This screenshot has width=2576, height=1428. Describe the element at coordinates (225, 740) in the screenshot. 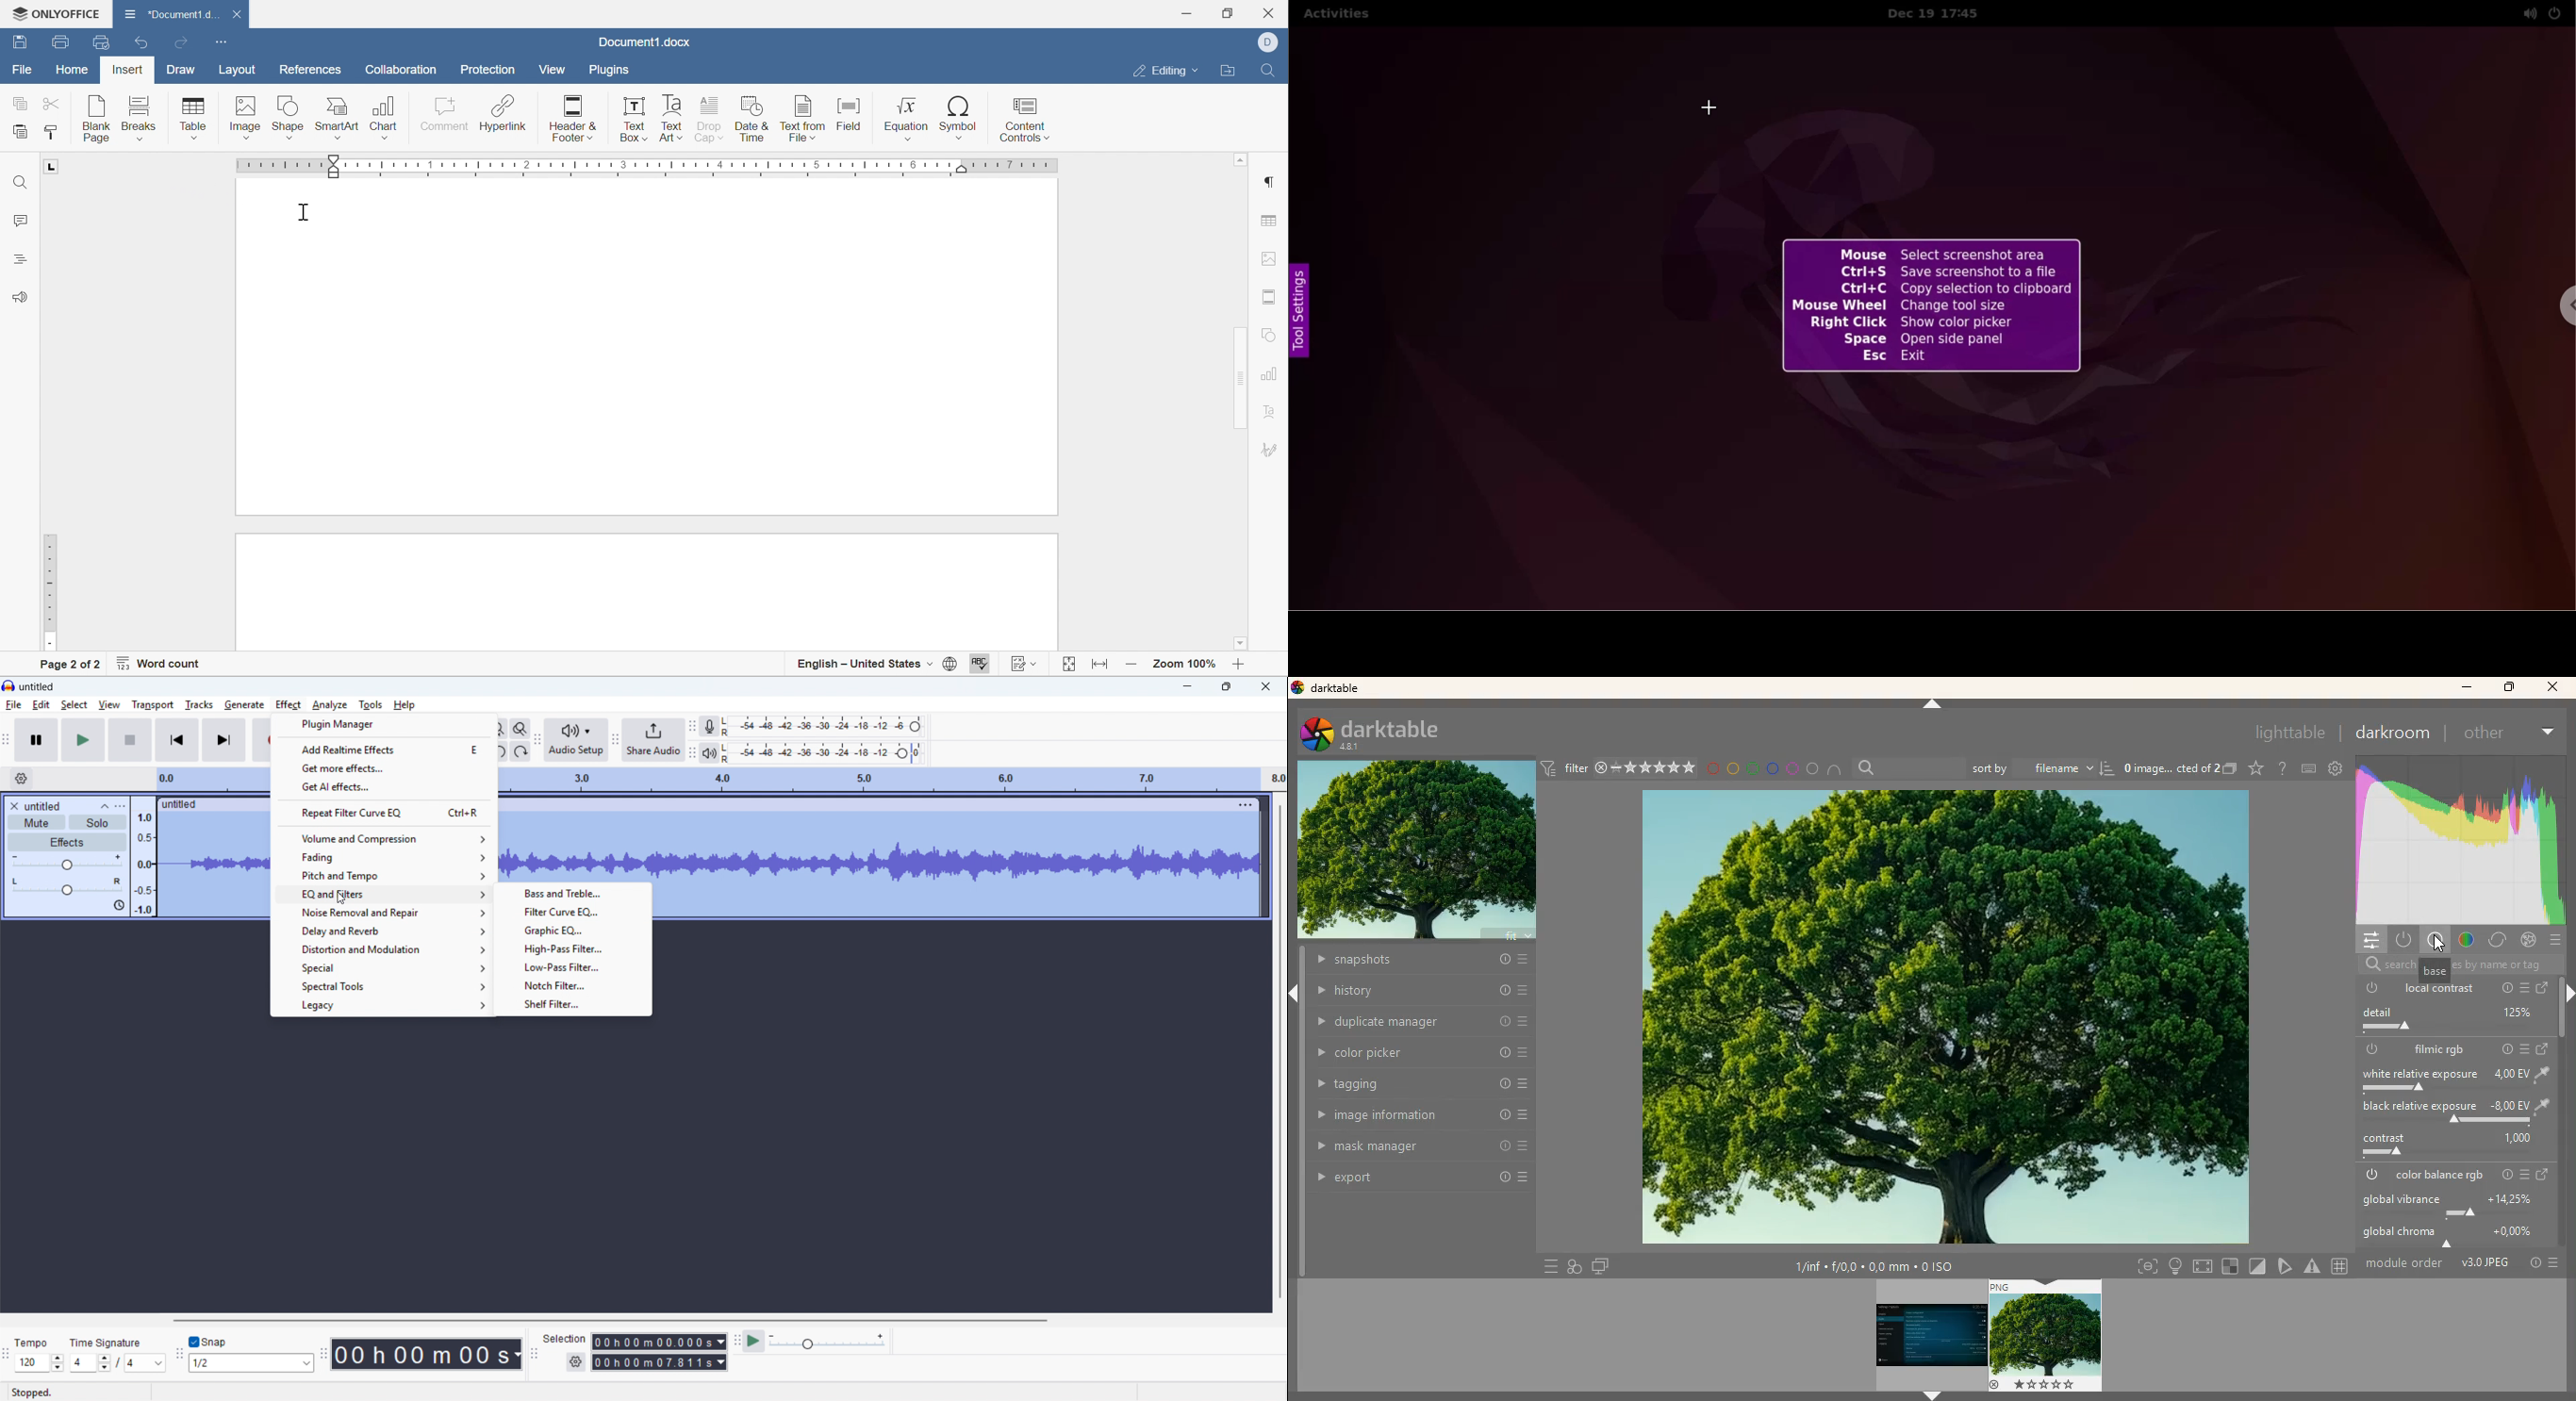

I see `skip to end` at that location.